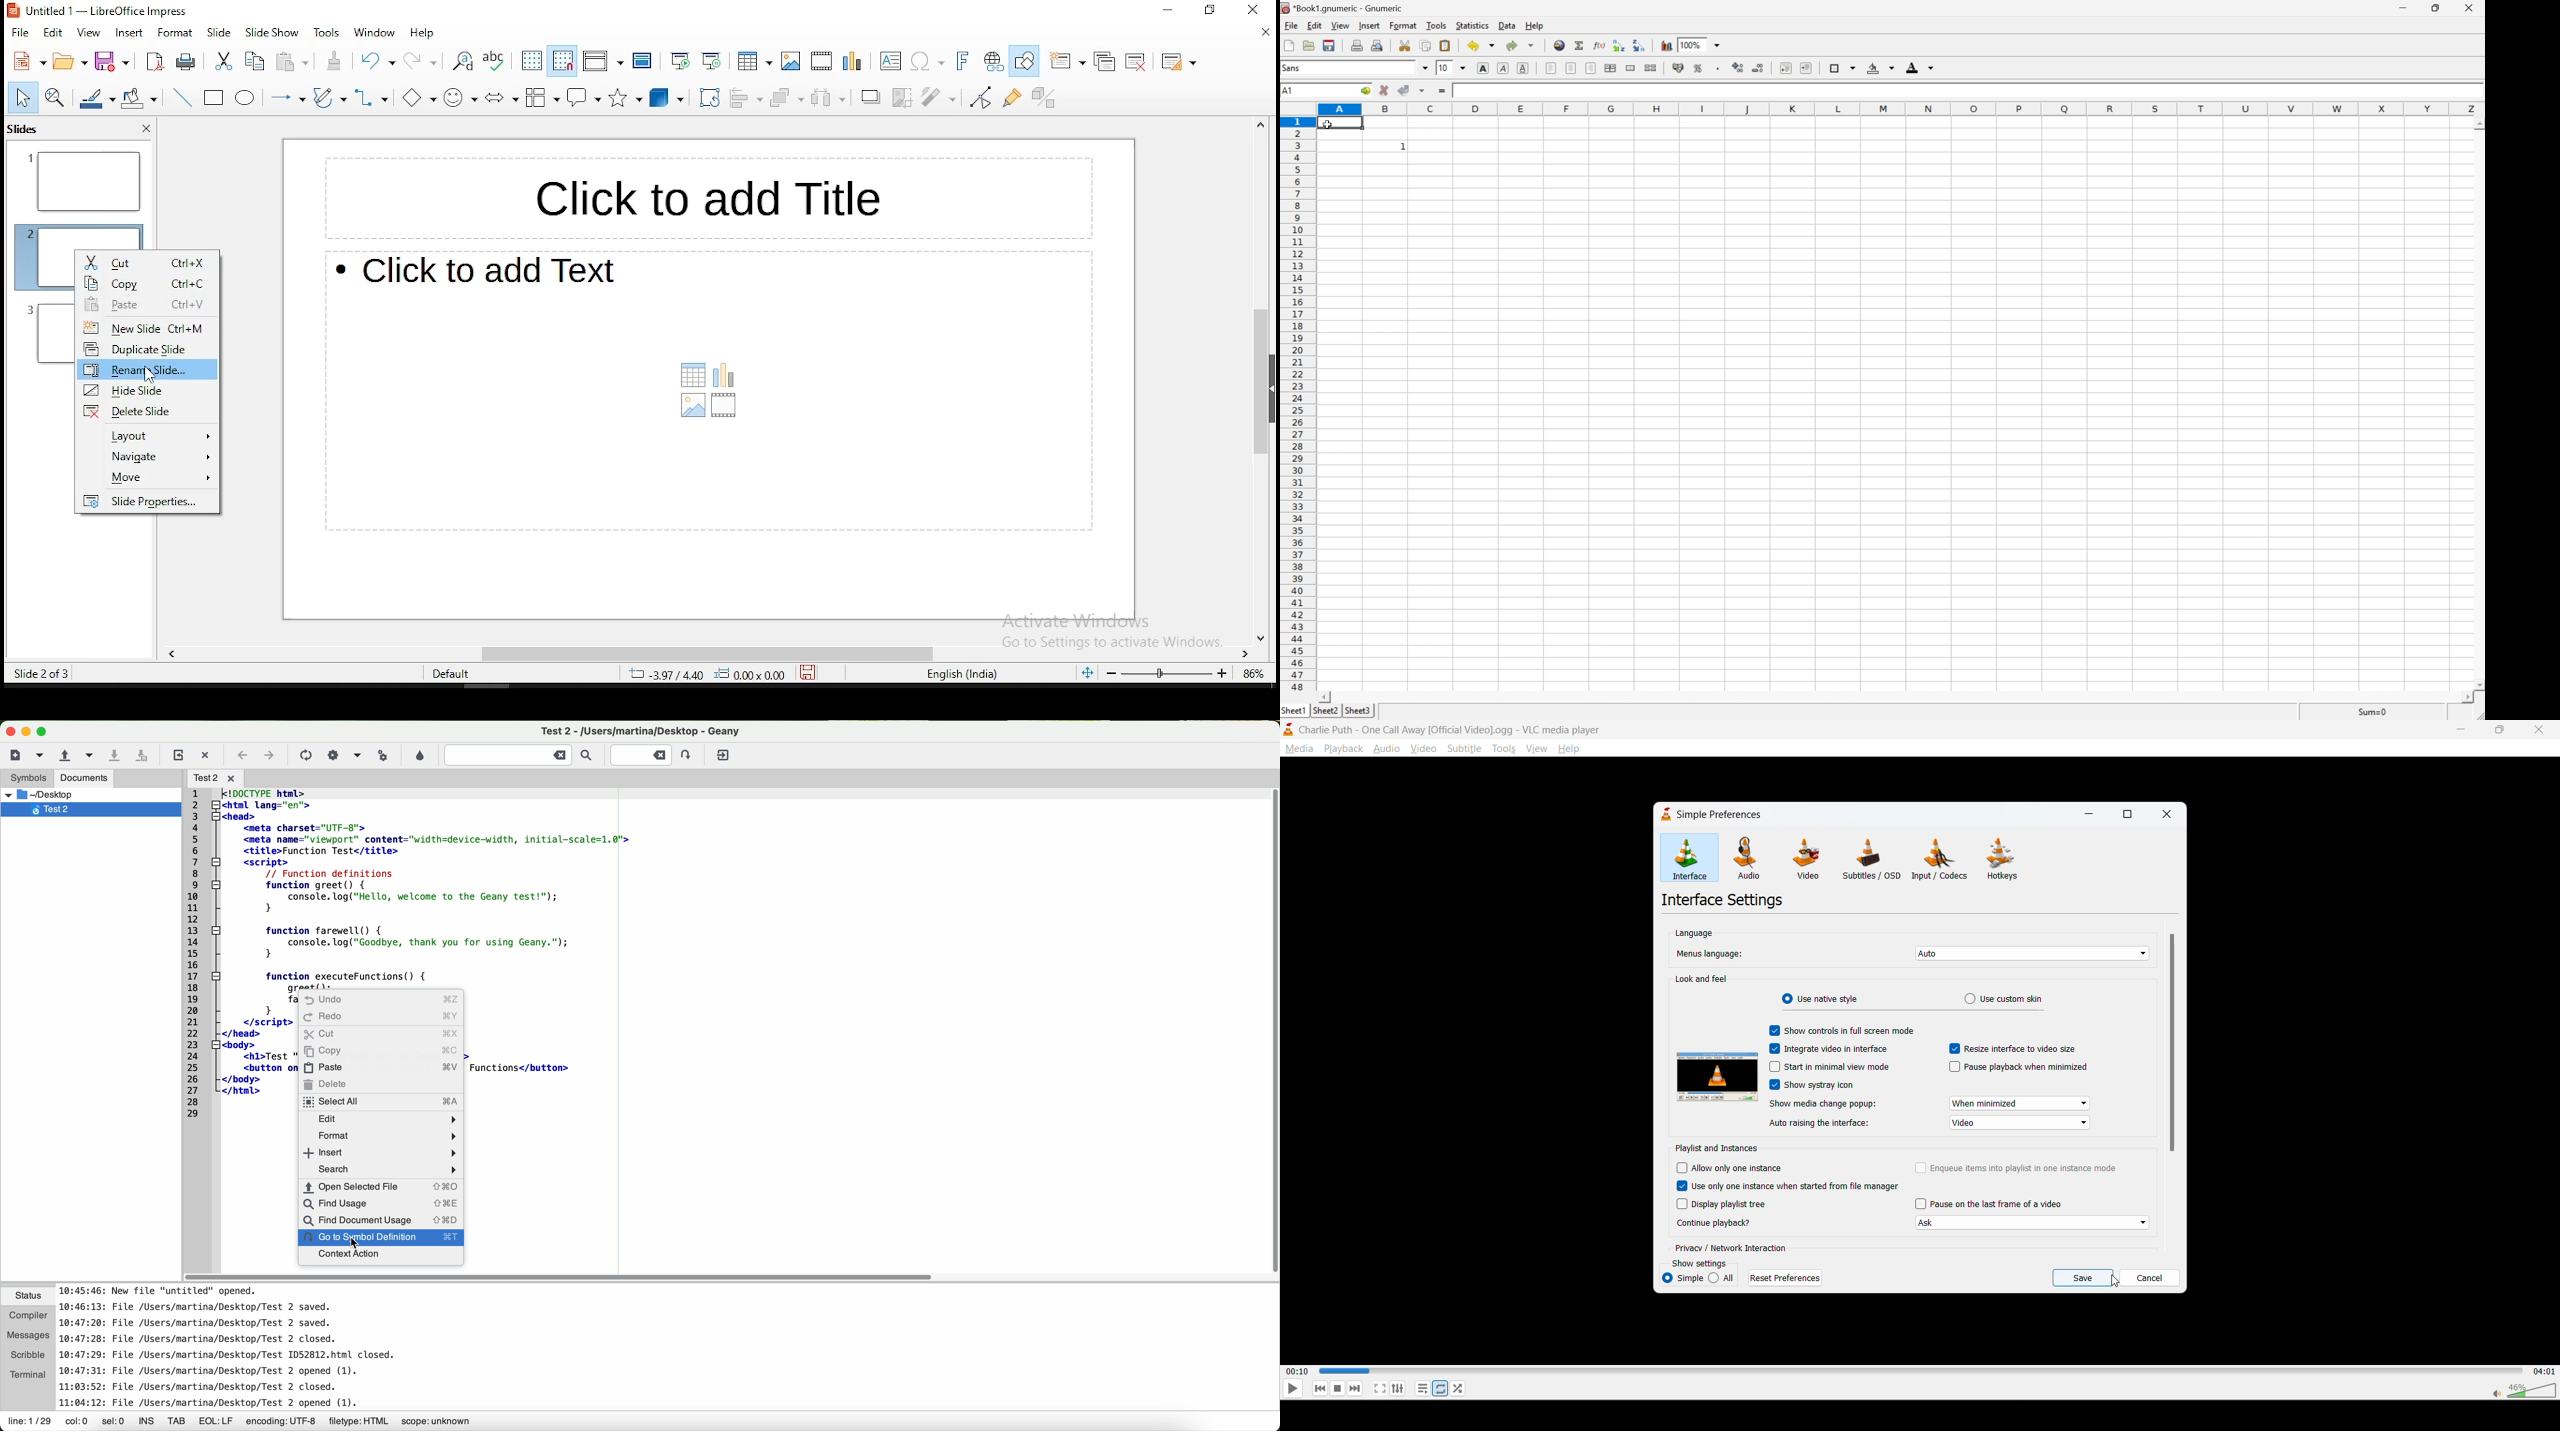  What do you see at coordinates (1784, 67) in the screenshot?
I see `decrease indent` at bounding box center [1784, 67].